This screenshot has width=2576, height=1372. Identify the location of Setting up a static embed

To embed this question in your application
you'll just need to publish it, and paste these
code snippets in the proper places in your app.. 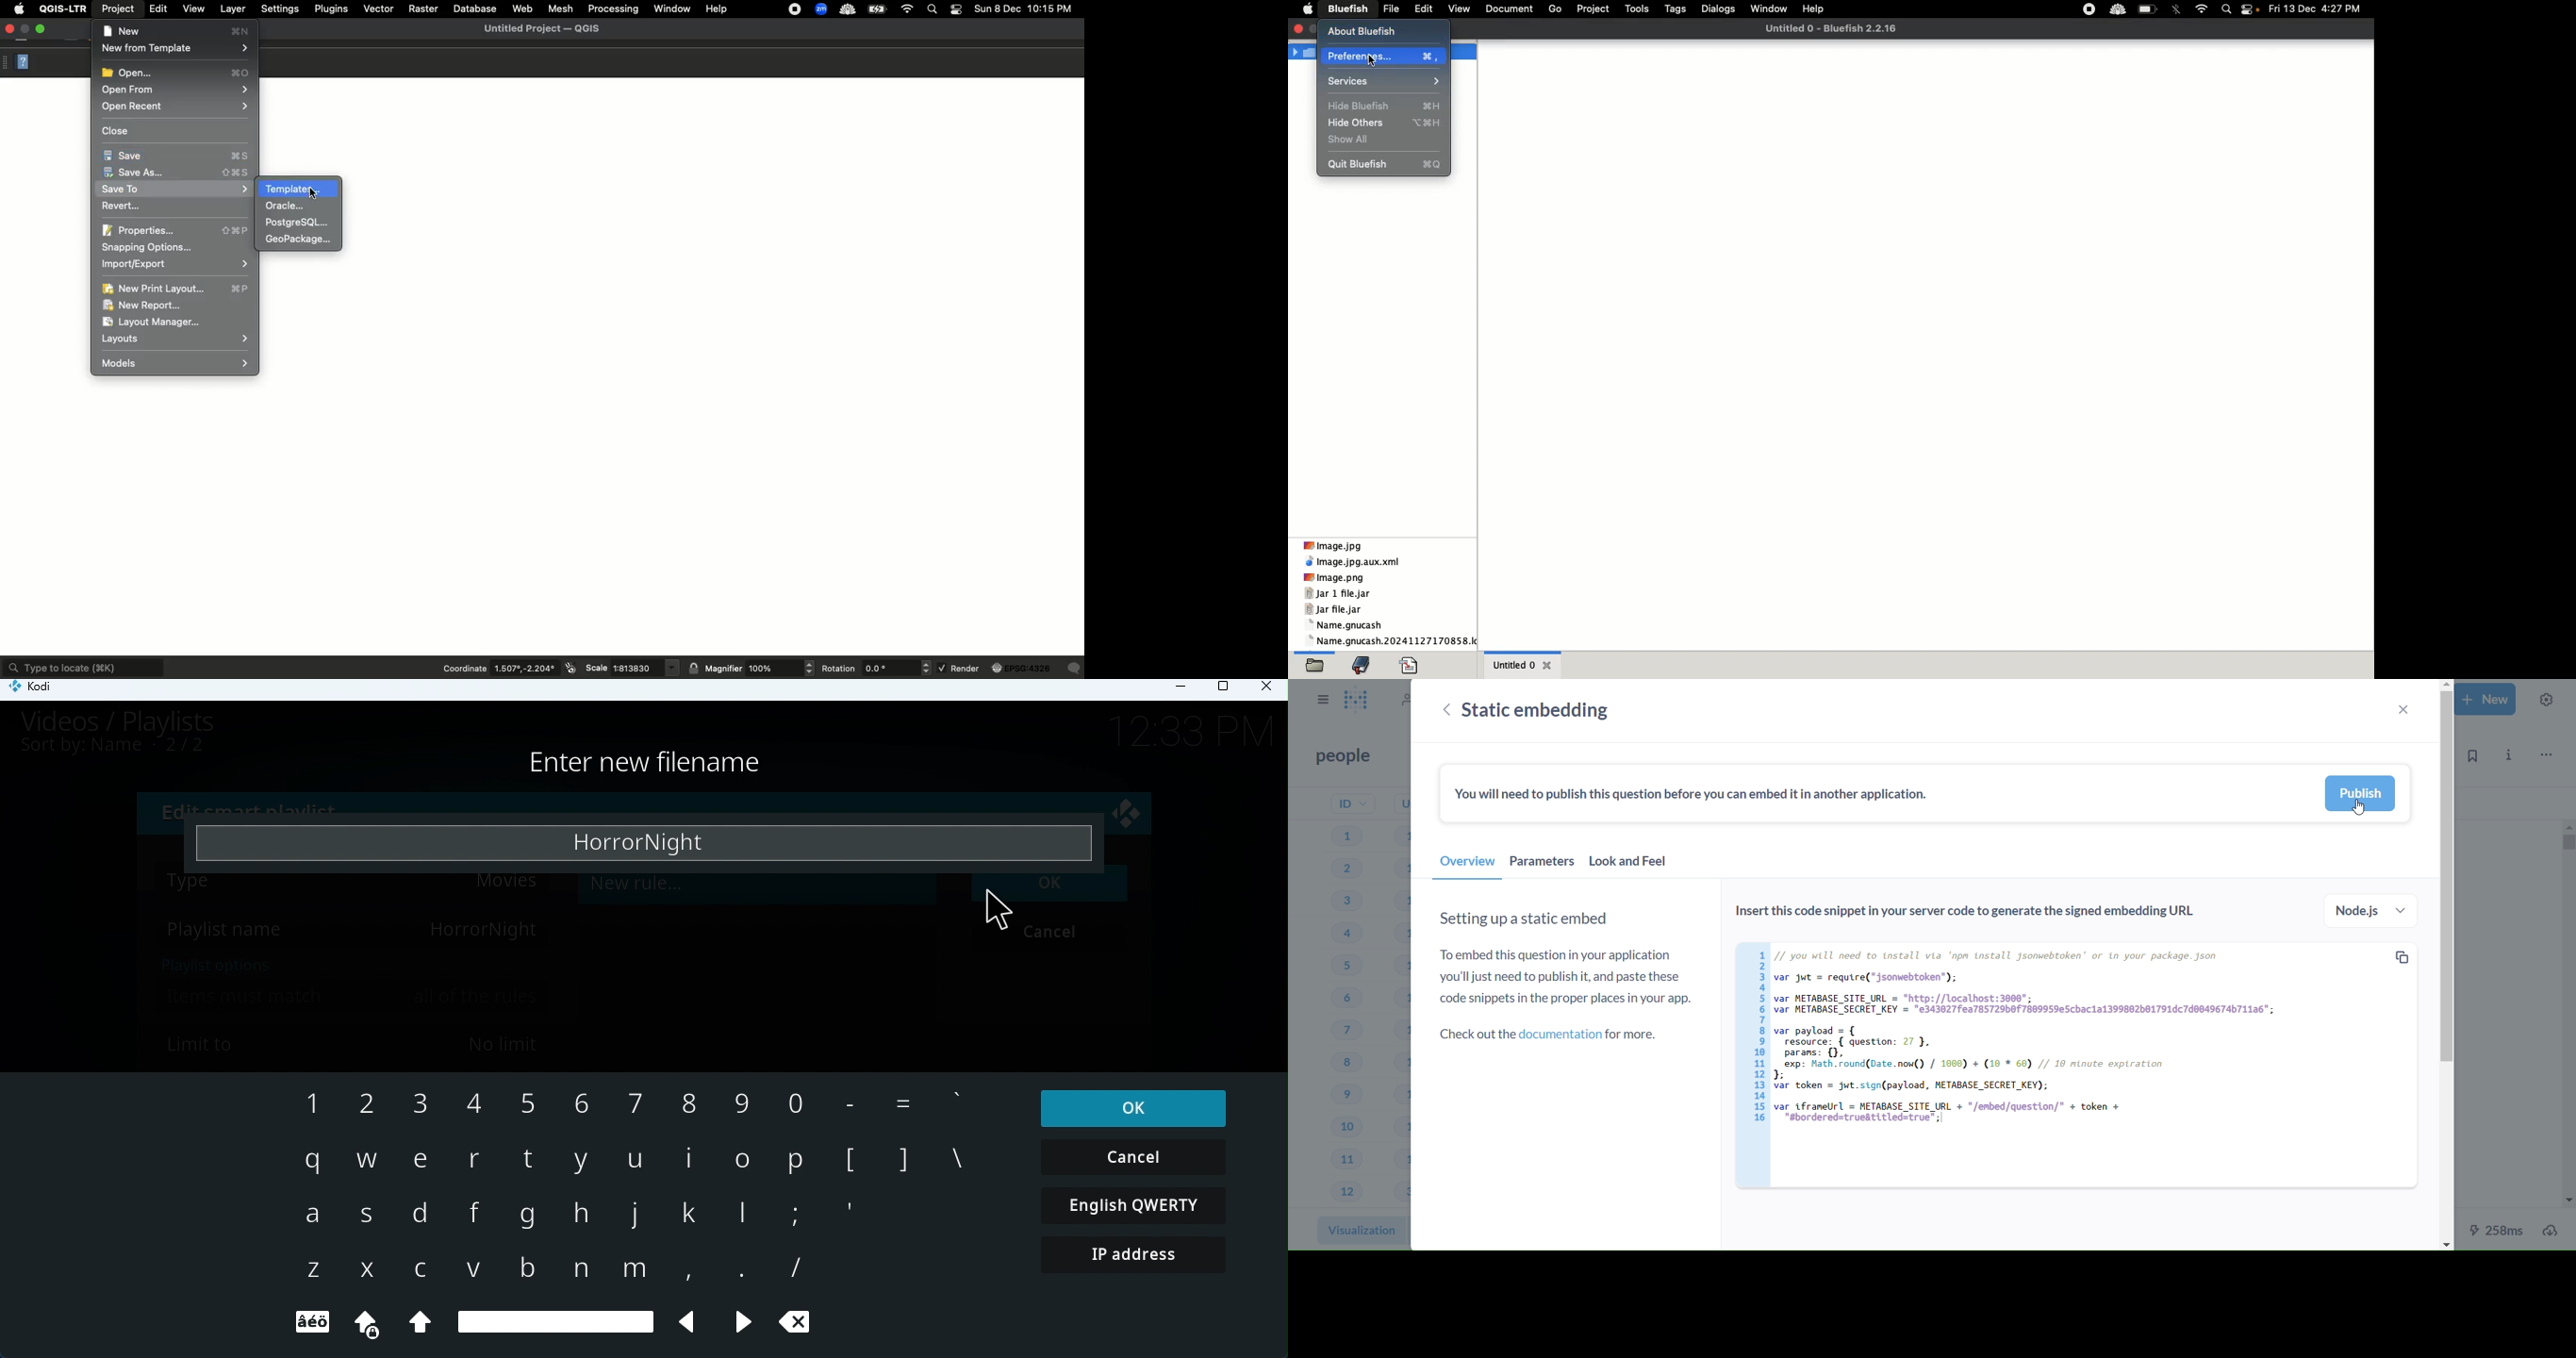
(1566, 957).